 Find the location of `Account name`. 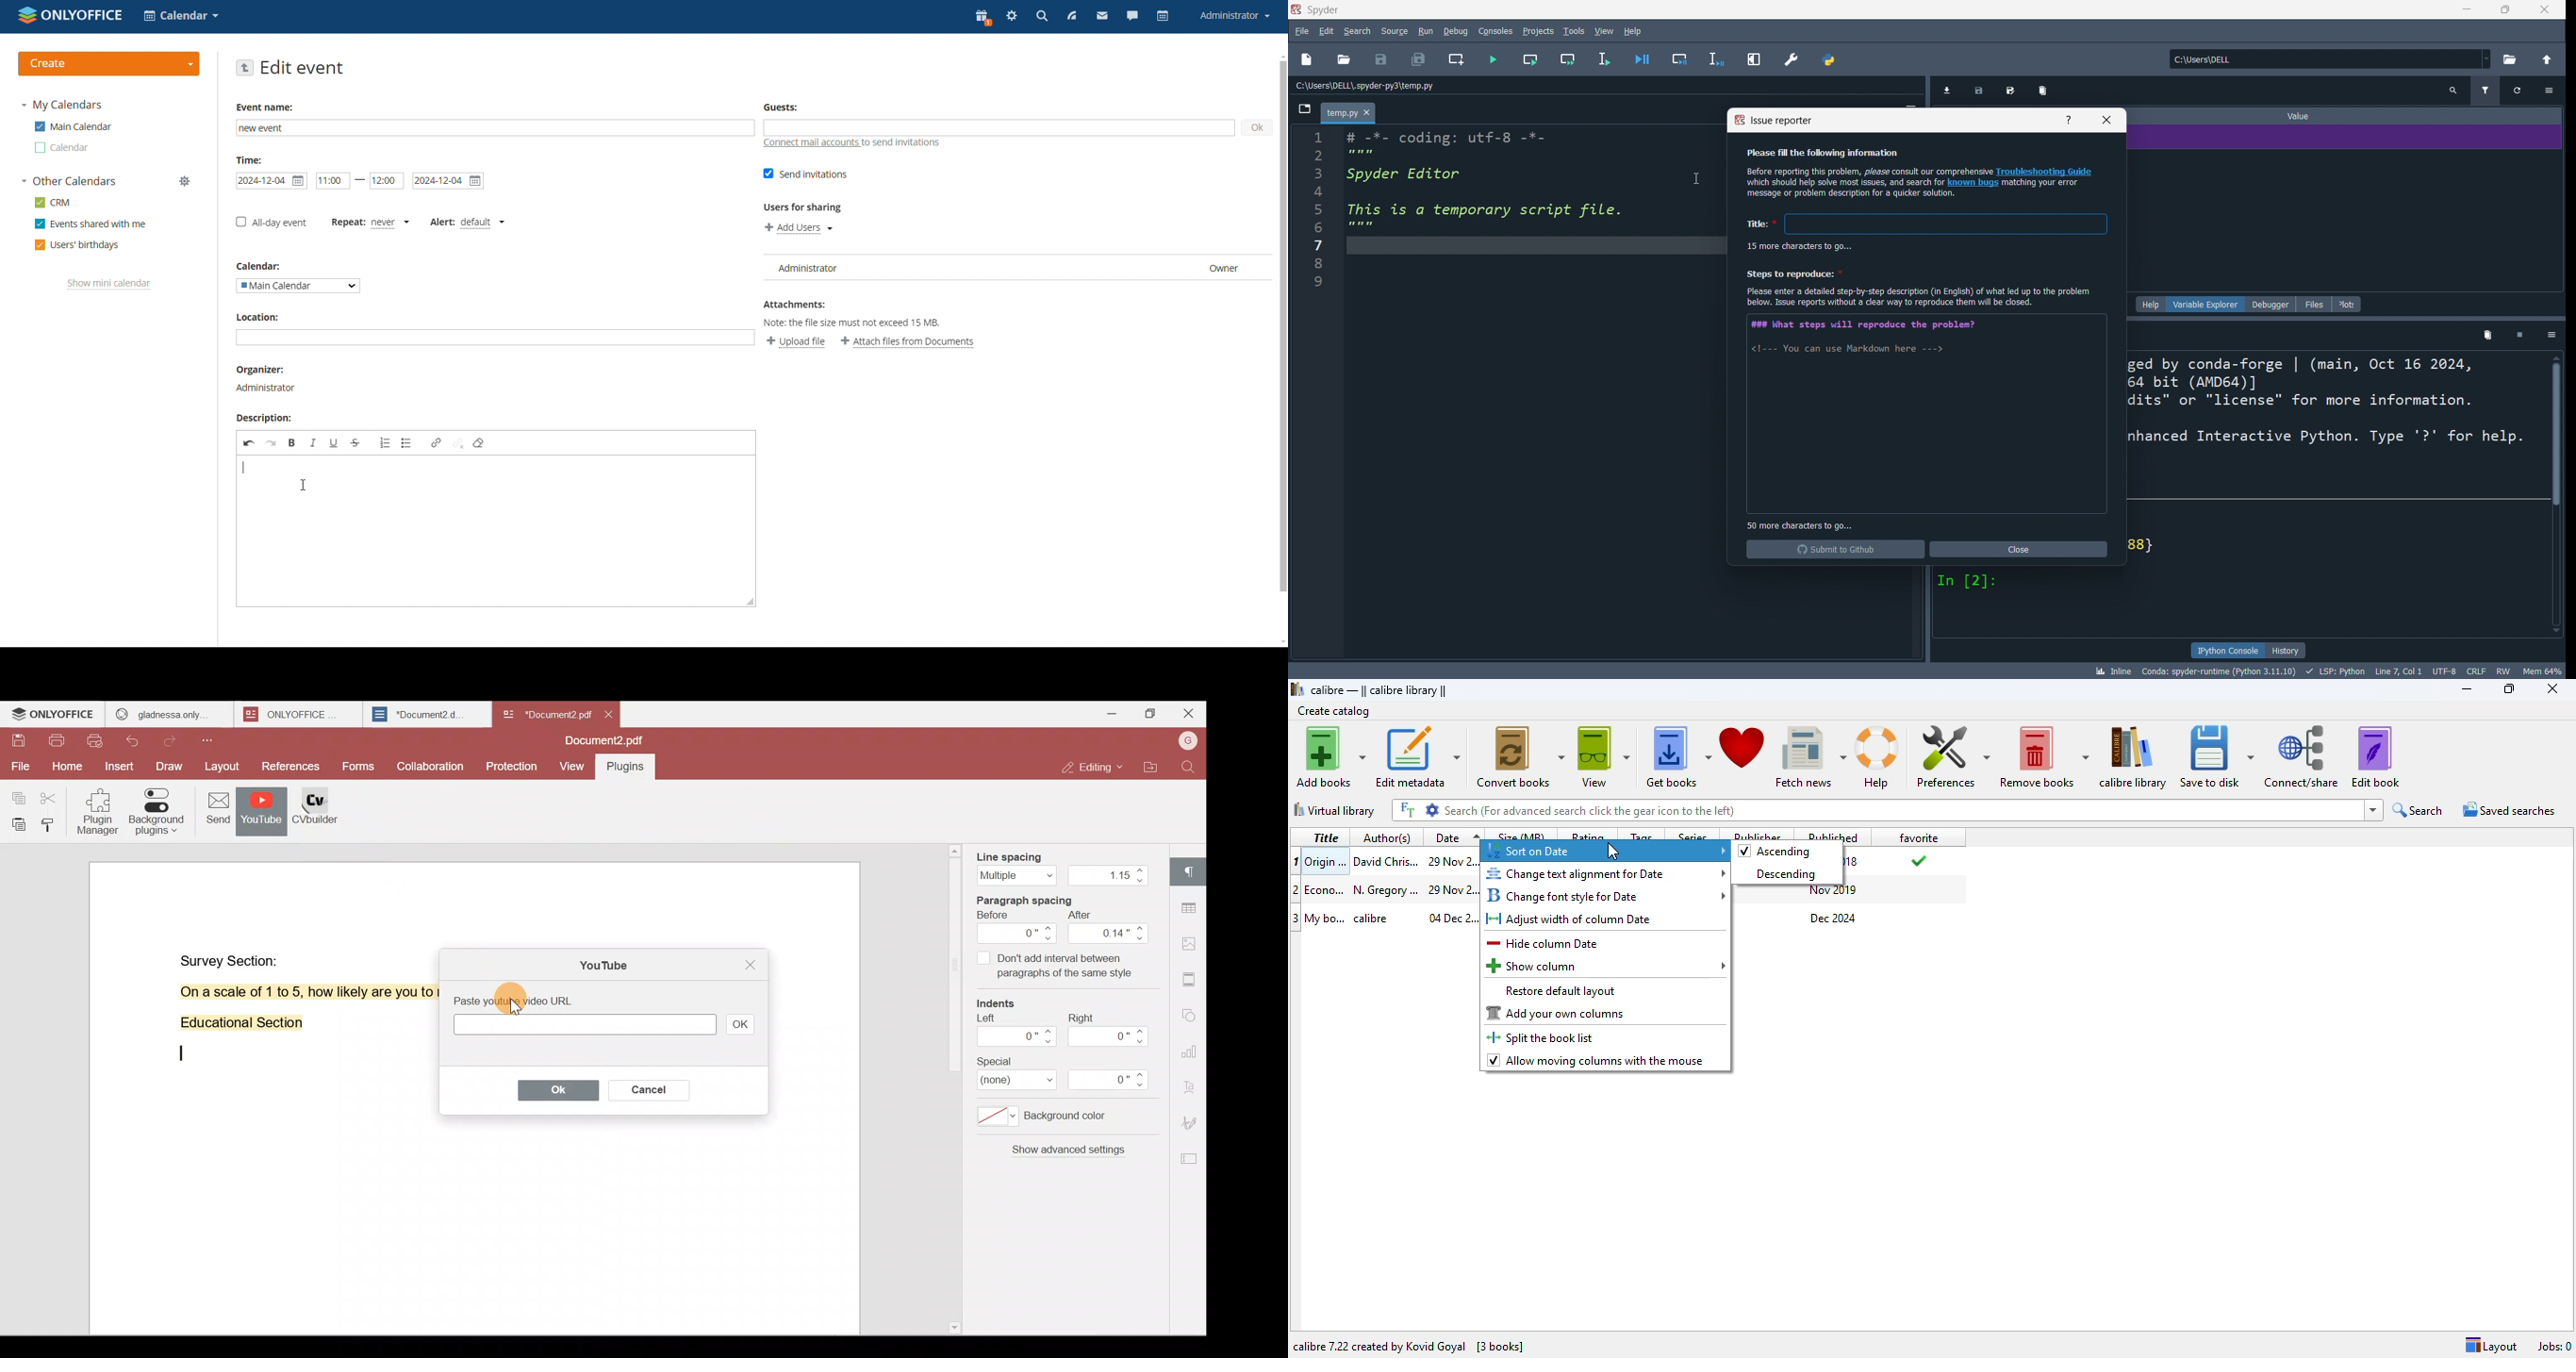

Account name is located at coordinates (1187, 742).